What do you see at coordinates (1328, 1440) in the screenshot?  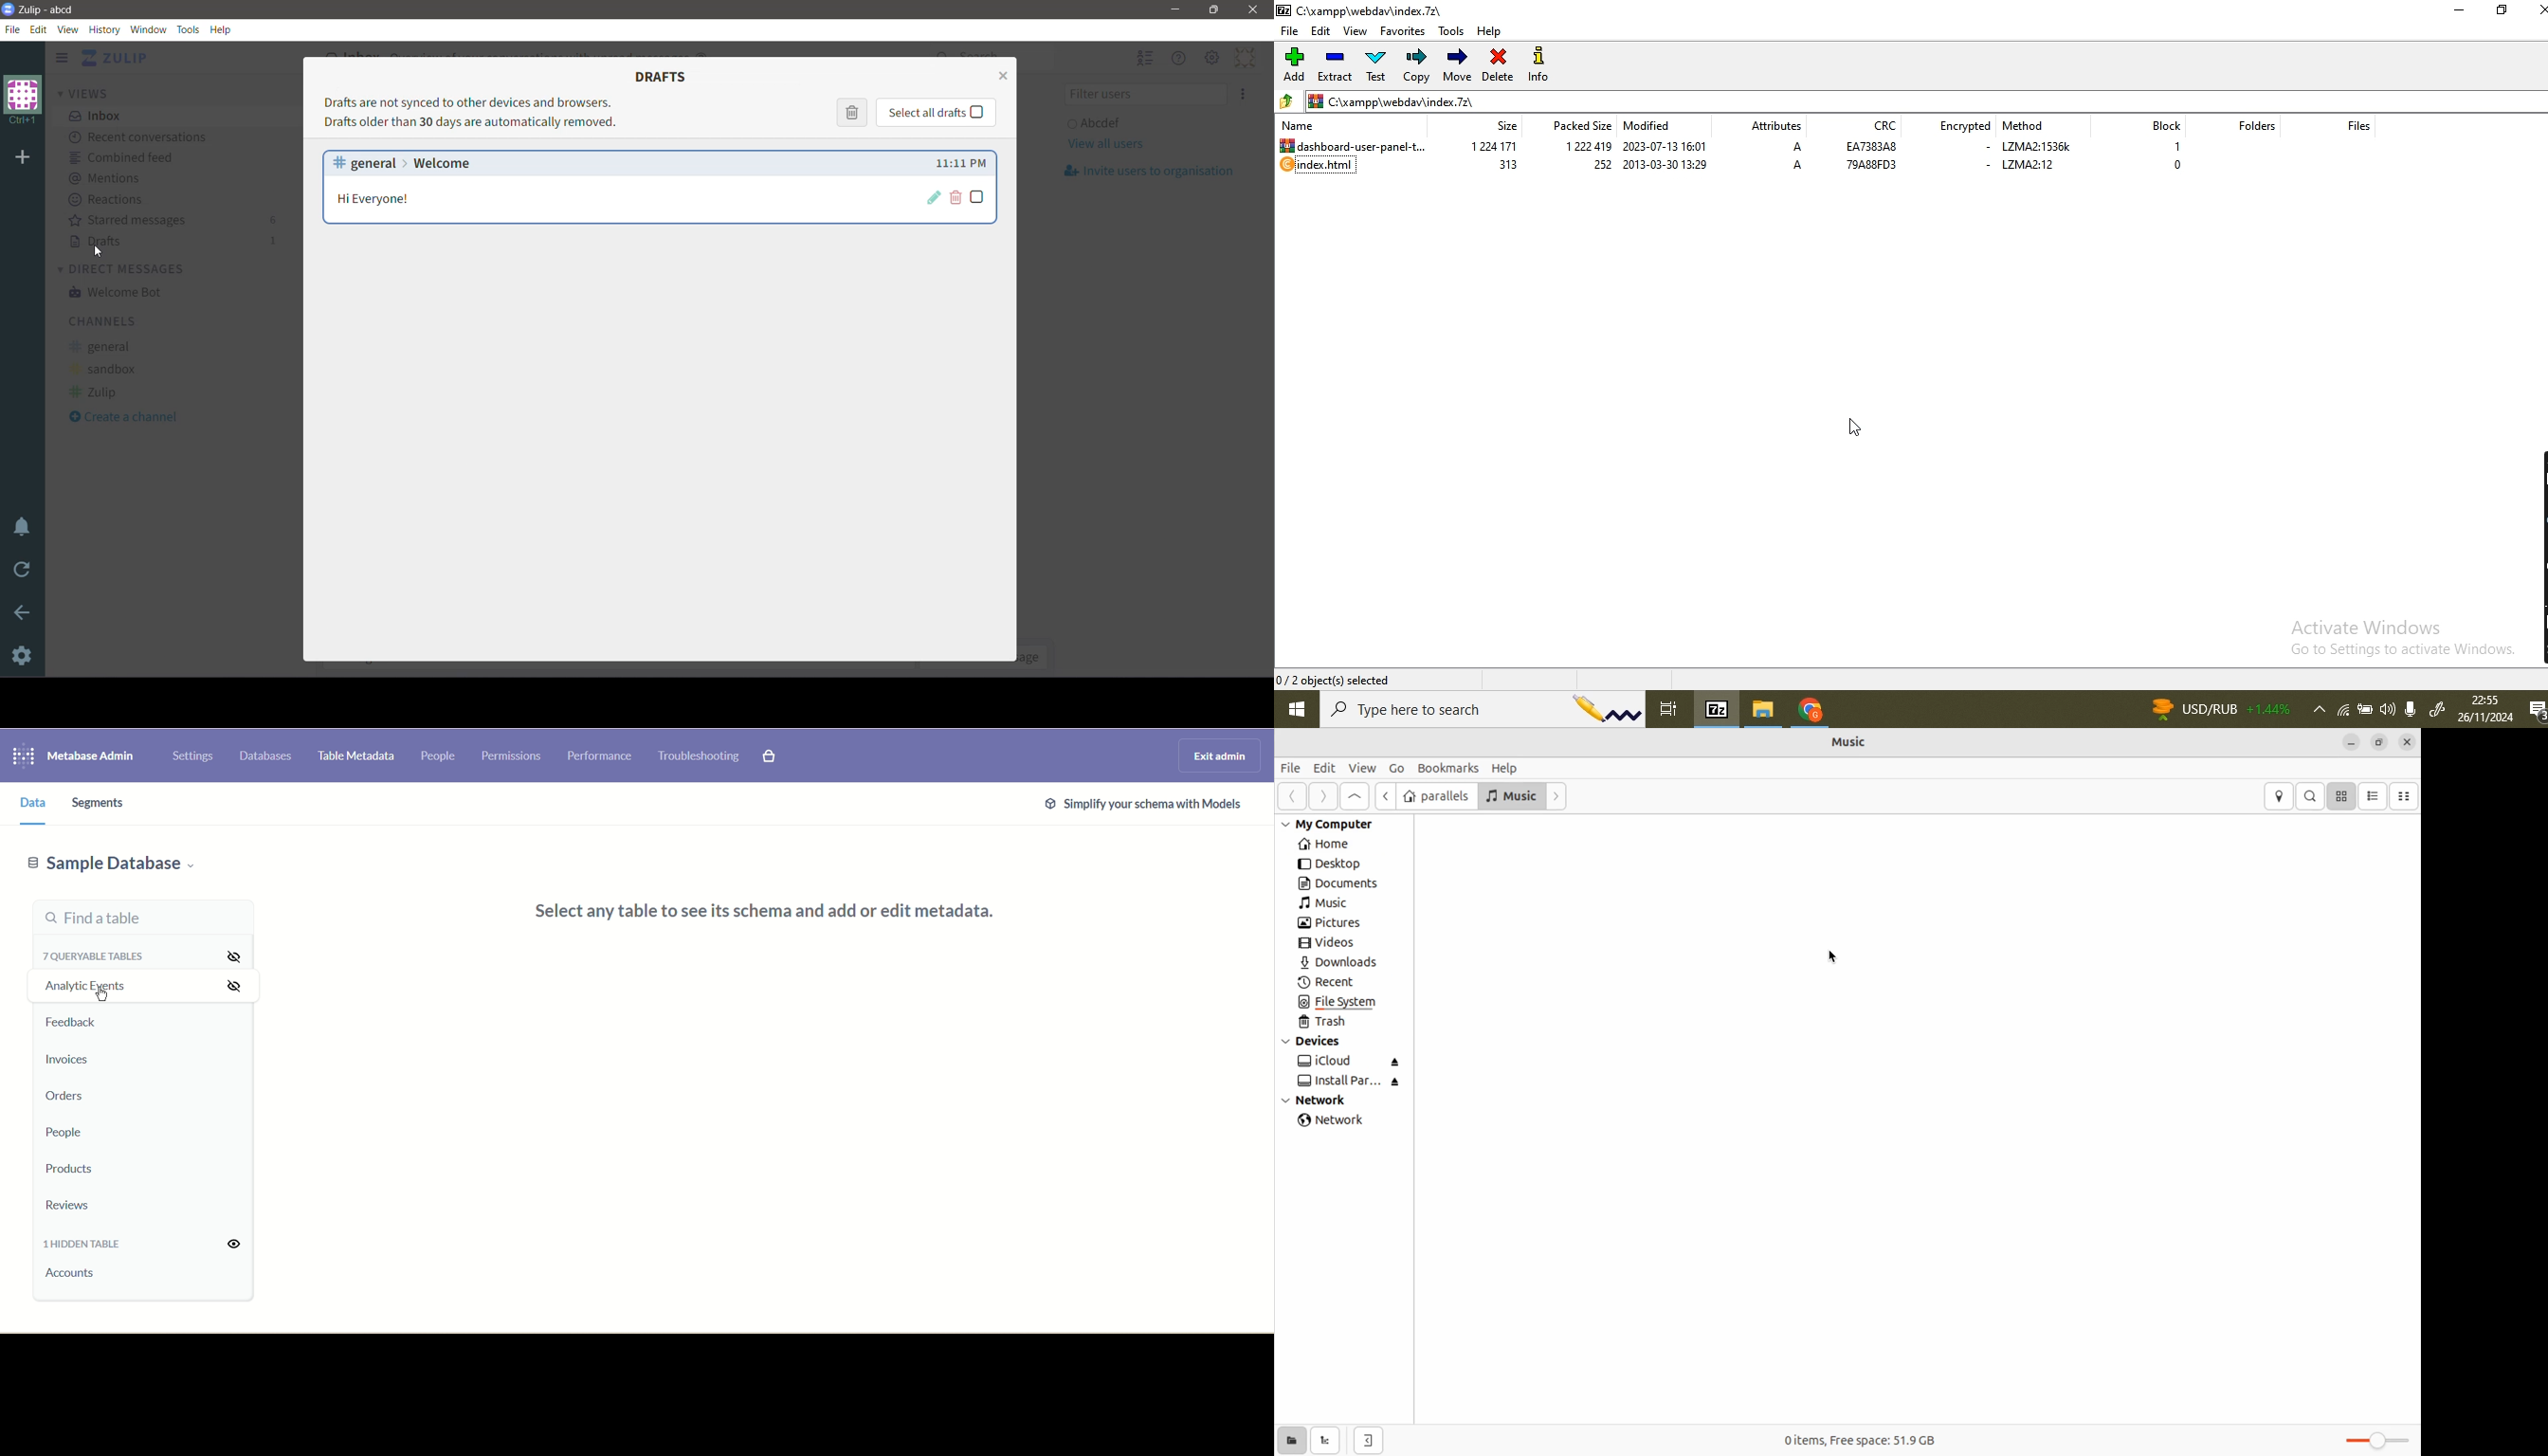 I see `show tree view` at bounding box center [1328, 1440].